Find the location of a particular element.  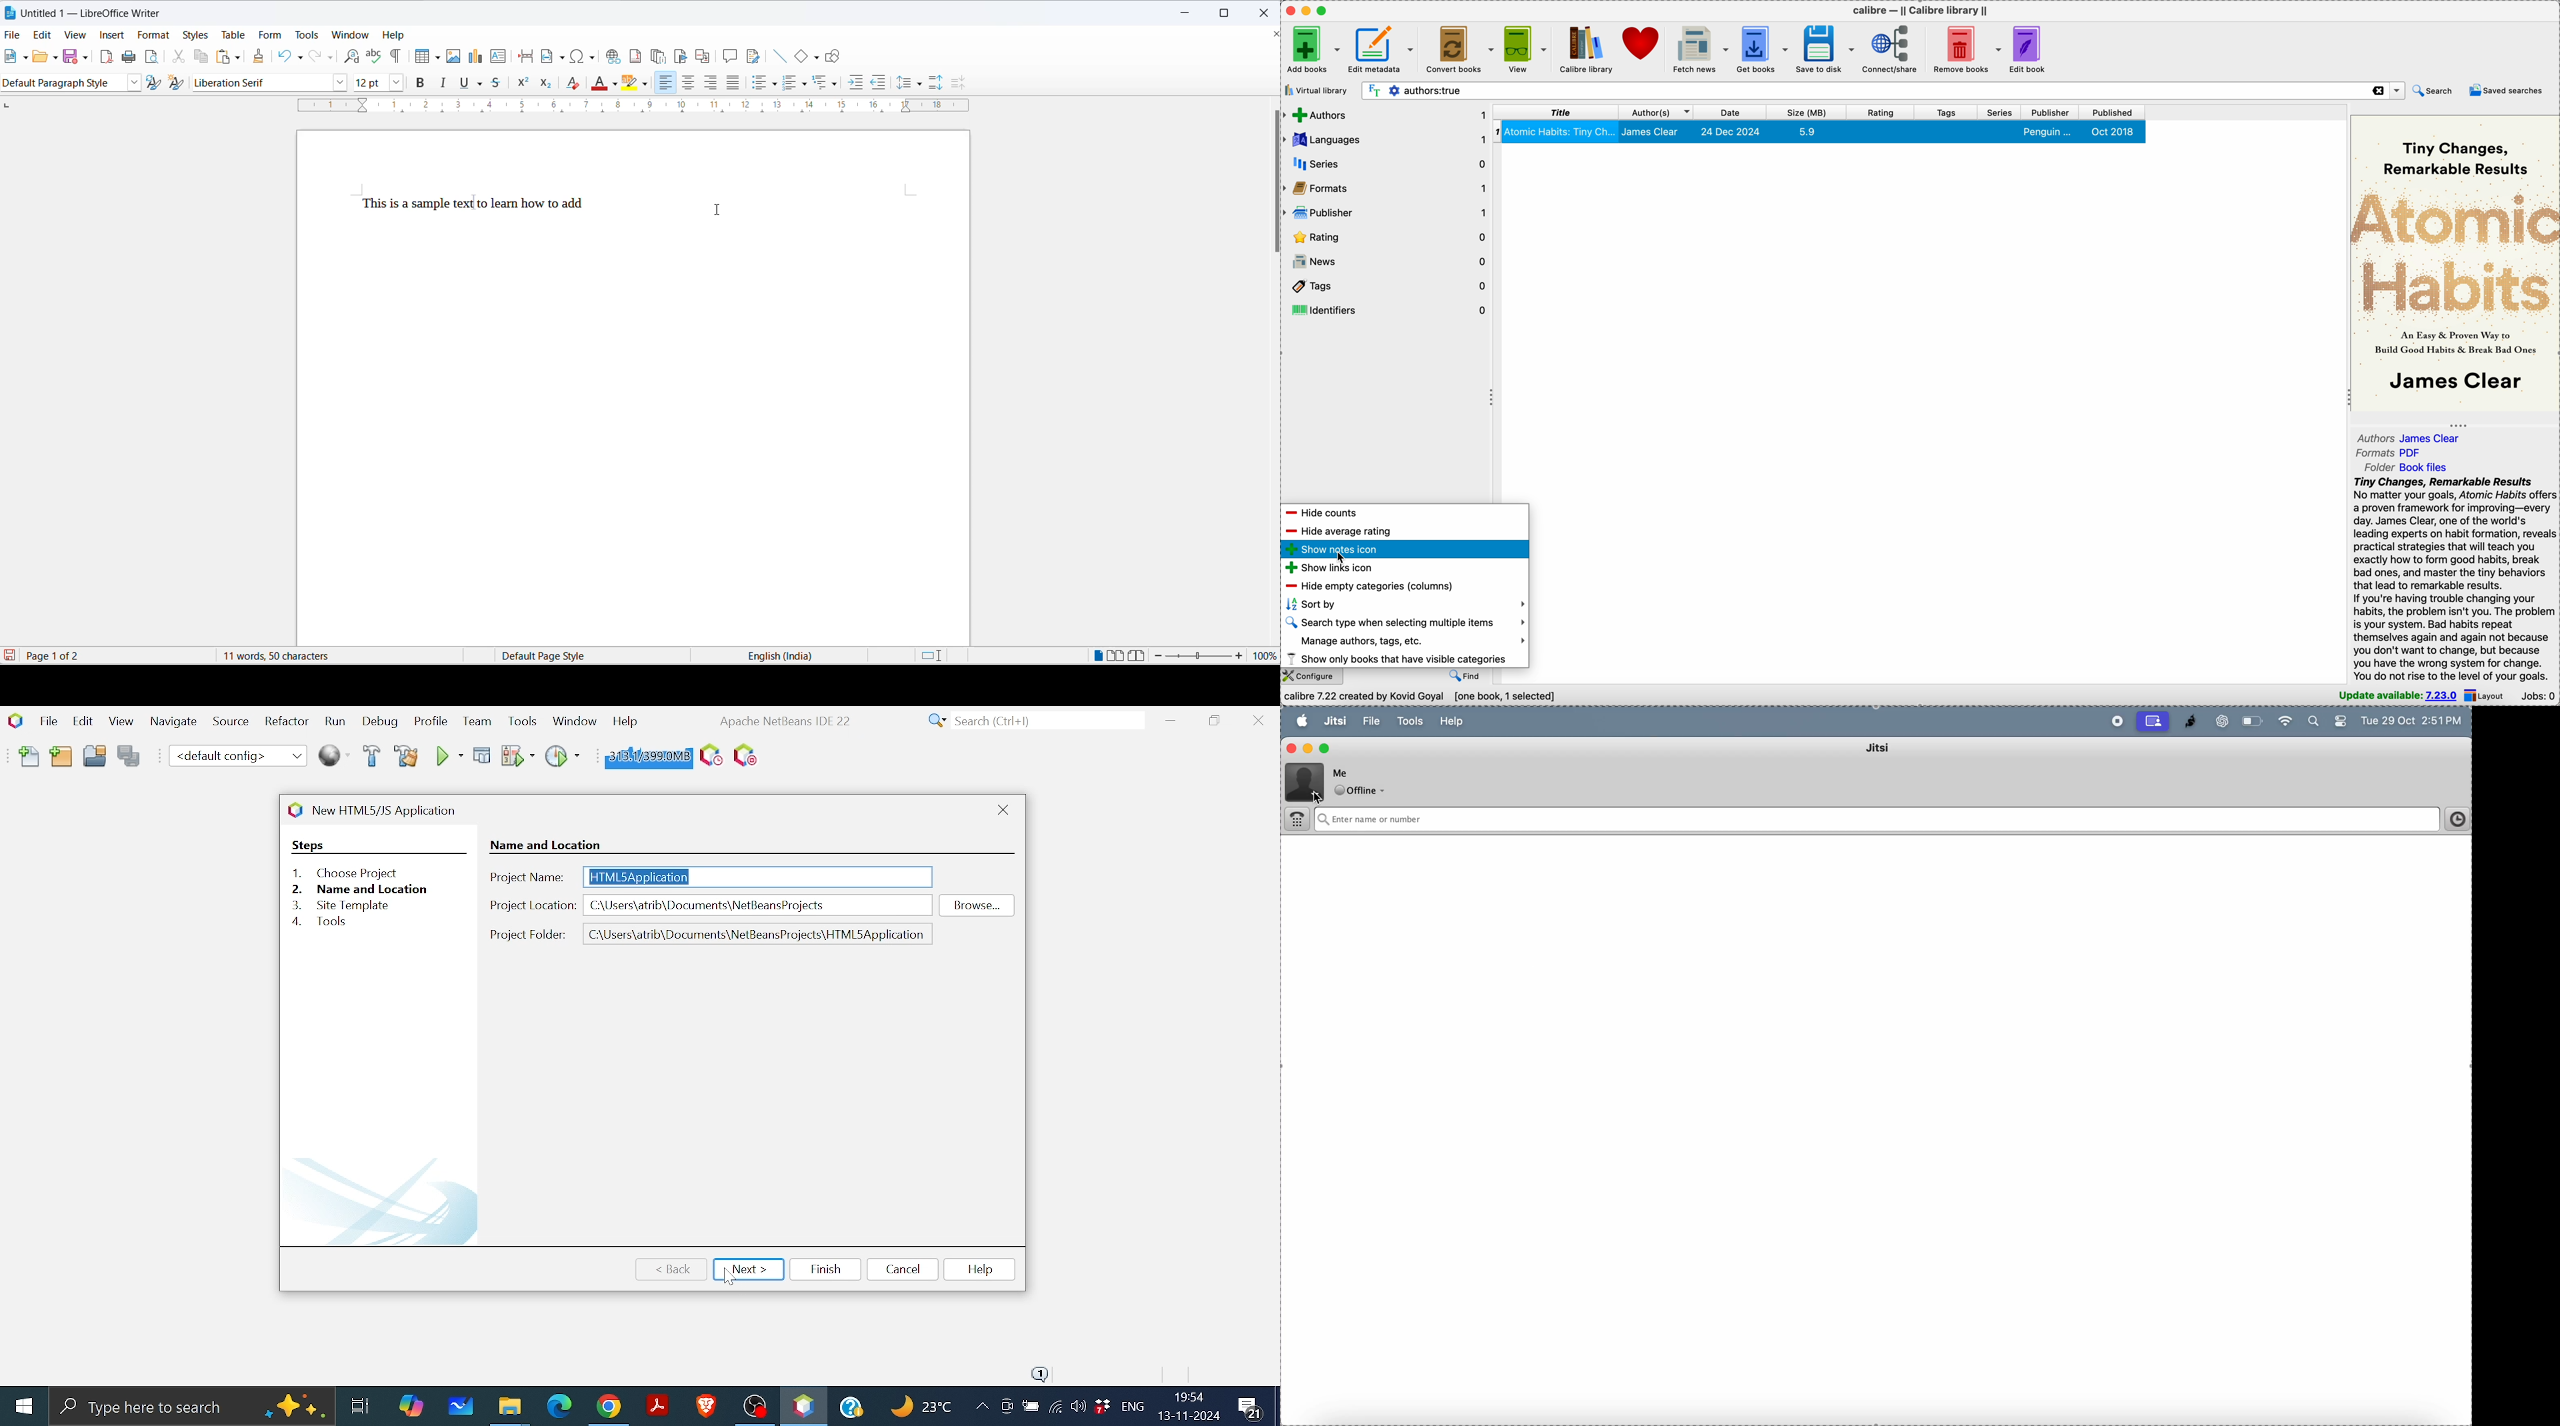

insert page break is located at coordinates (525, 58).